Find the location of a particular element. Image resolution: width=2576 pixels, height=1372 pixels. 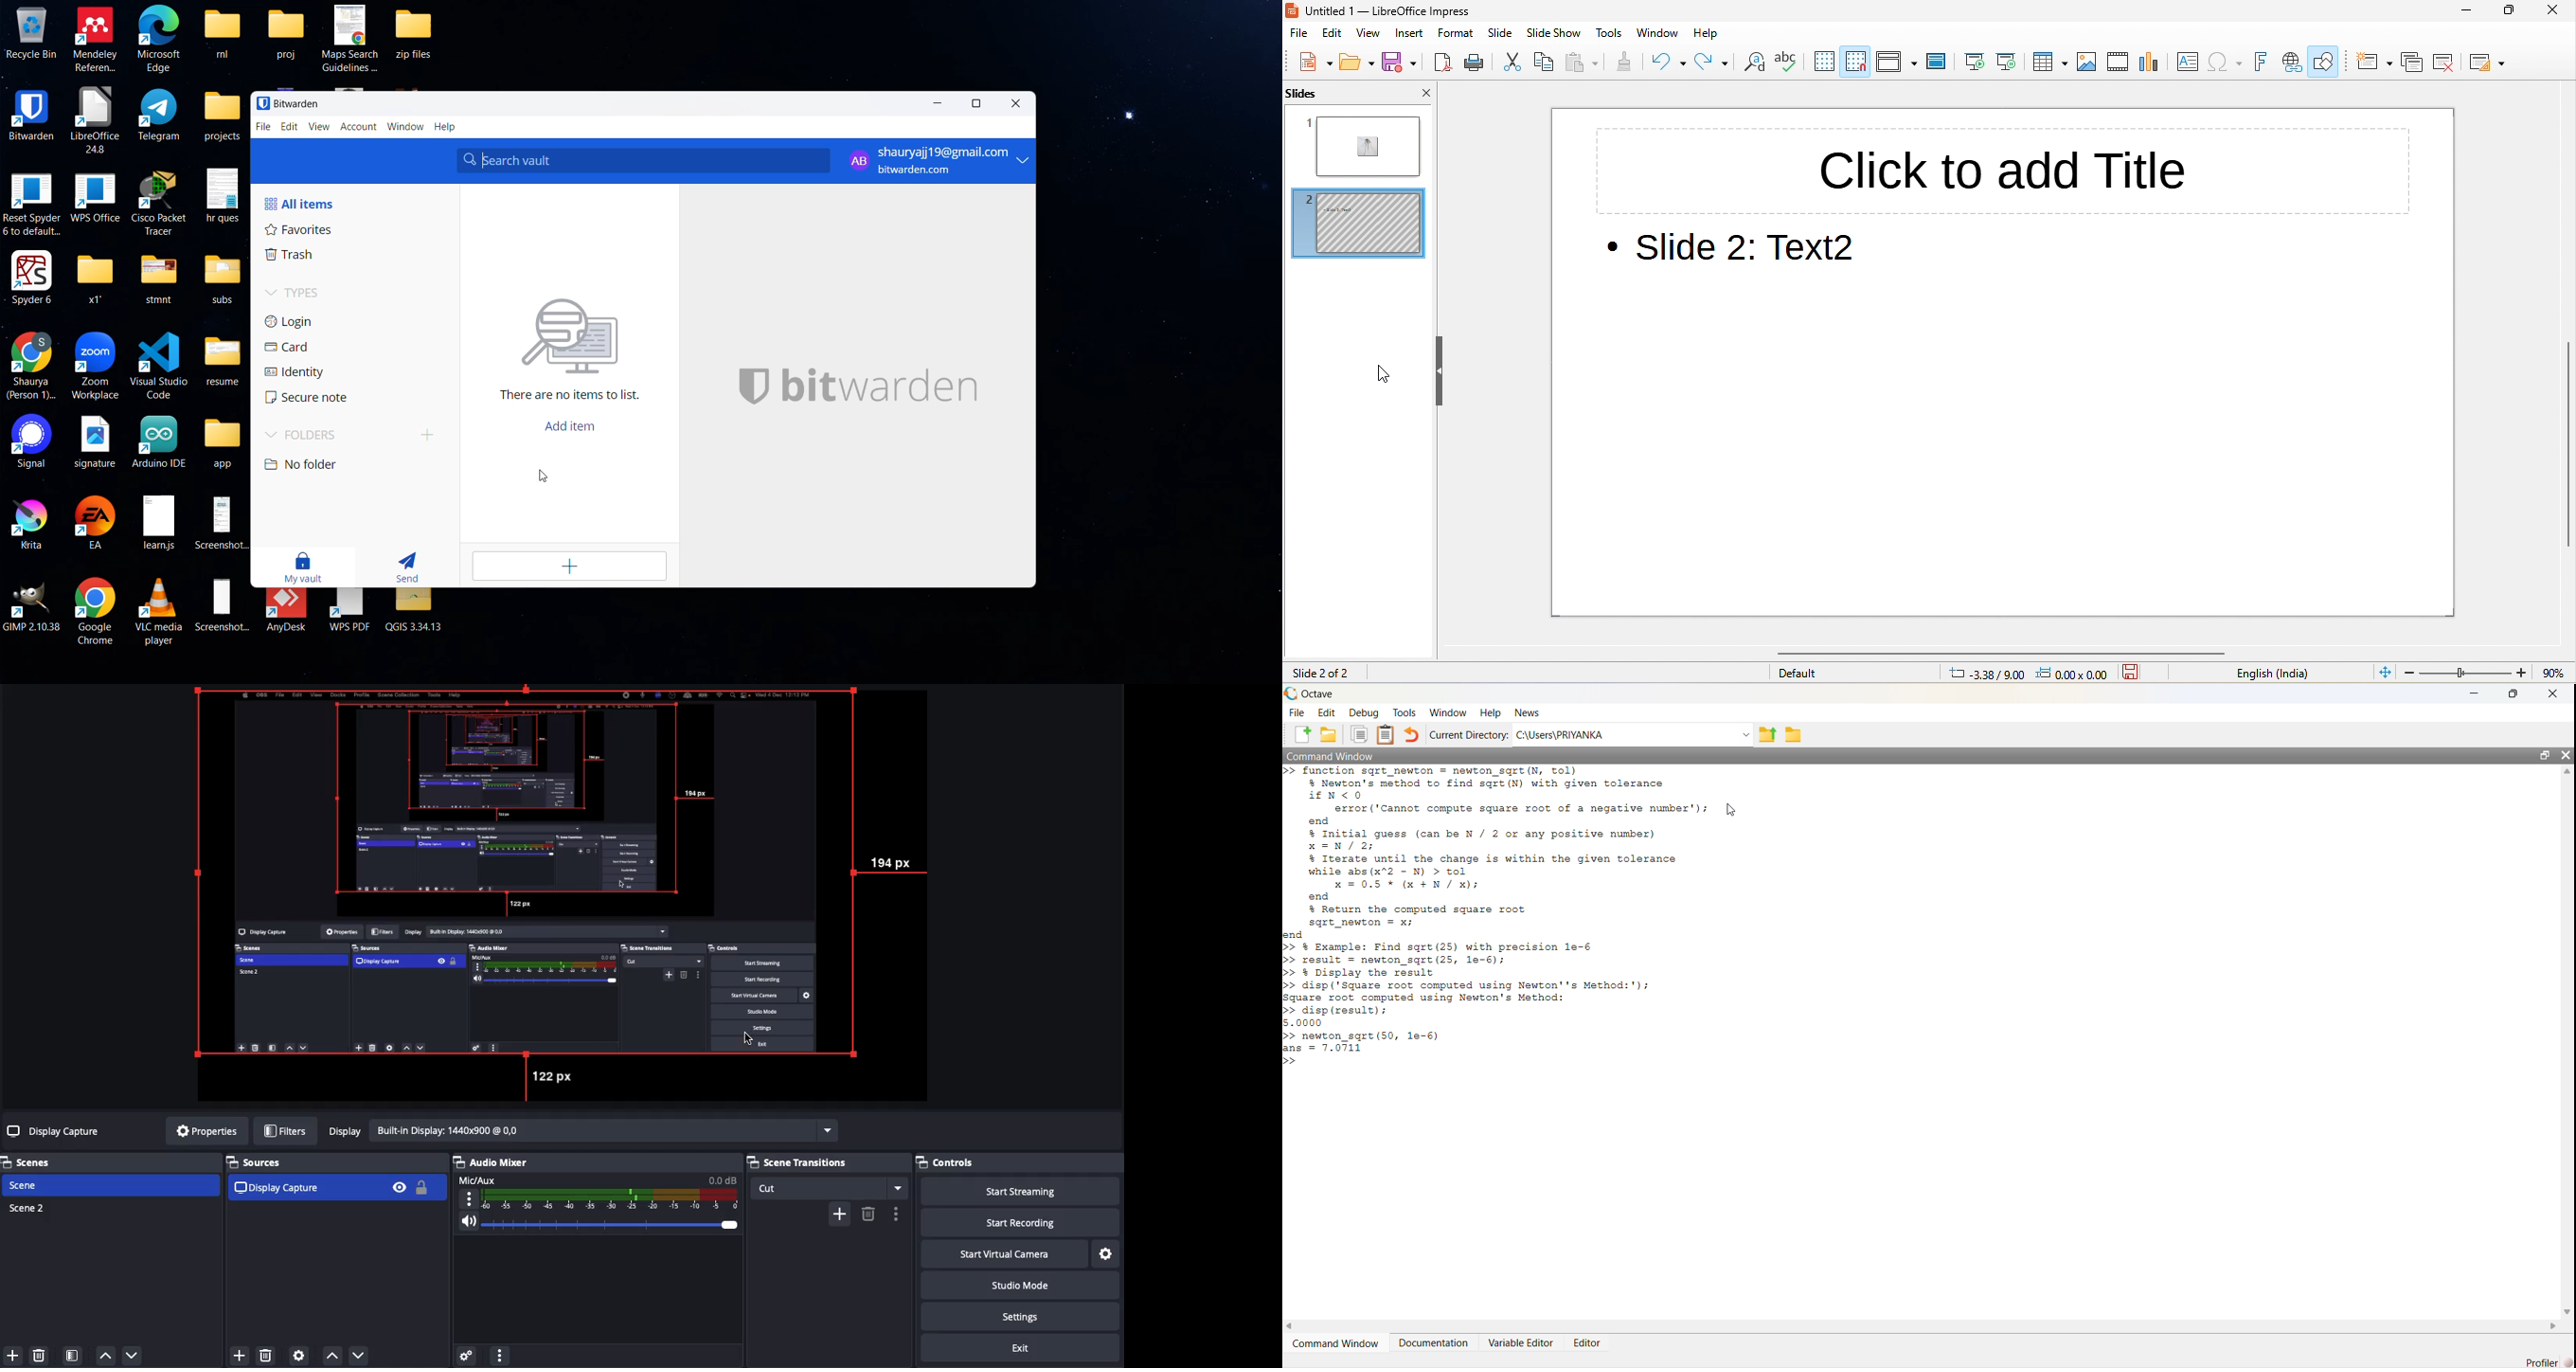

Open an existing file in editor is located at coordinates (1331, 734).